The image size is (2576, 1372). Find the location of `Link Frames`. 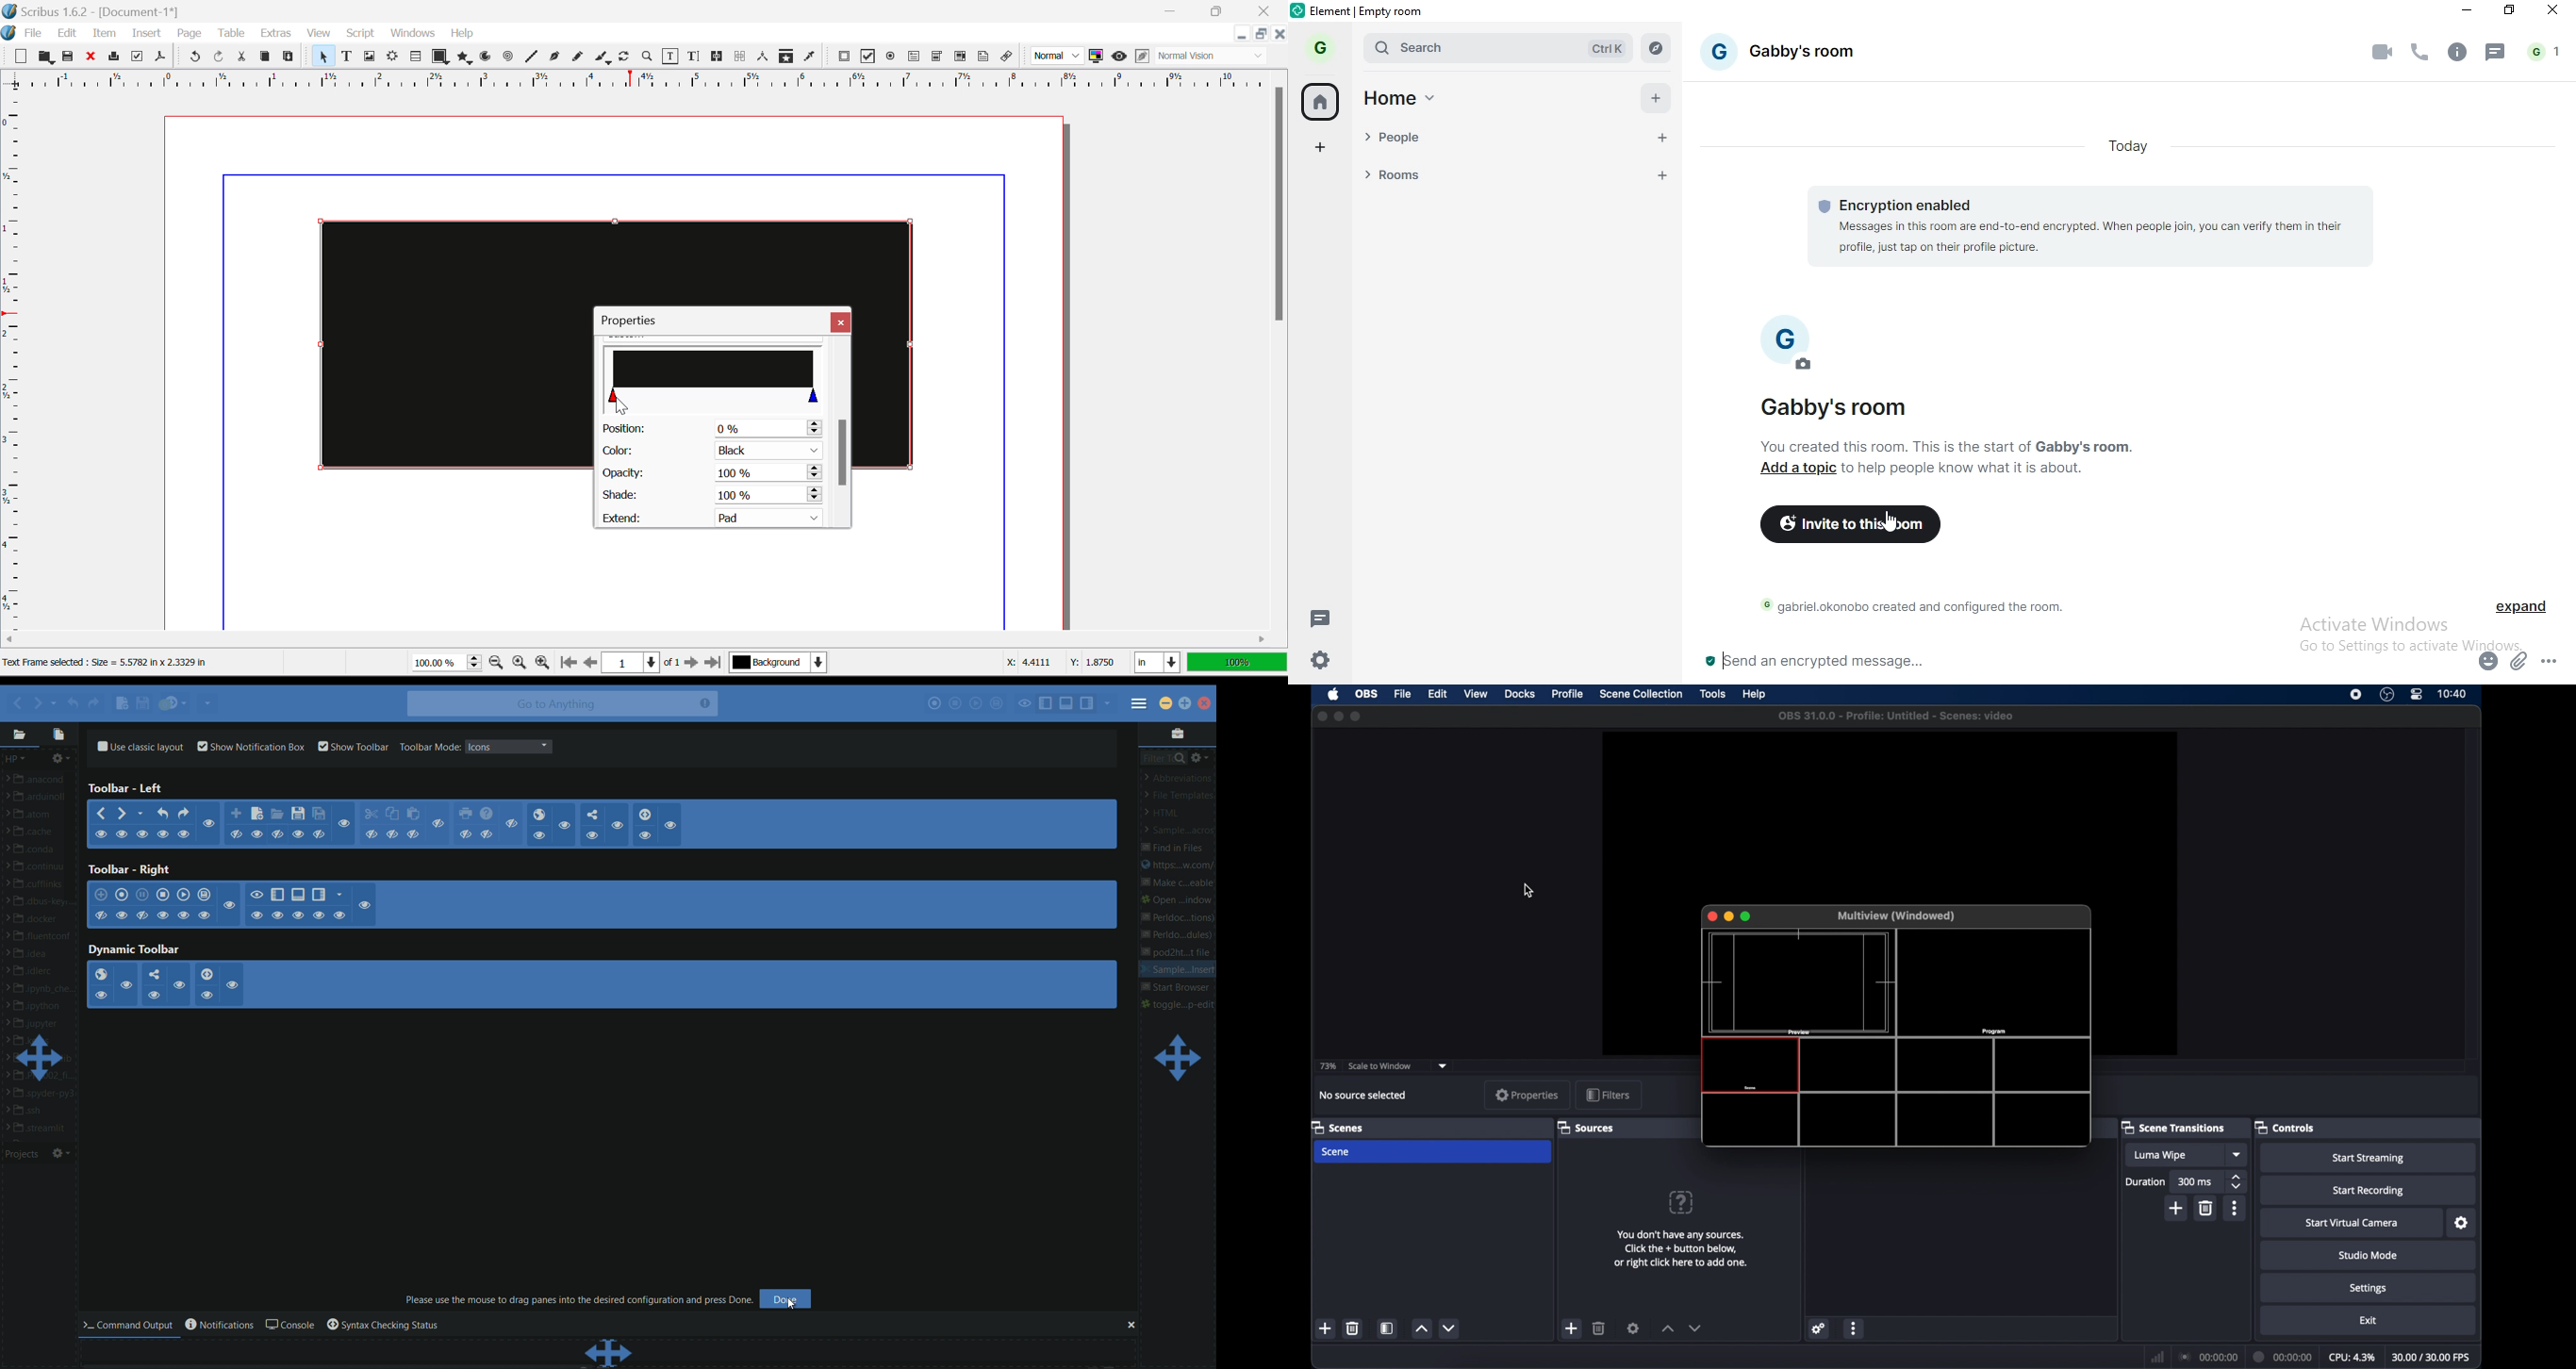

Link Frames is located at coordinates (719, 56).